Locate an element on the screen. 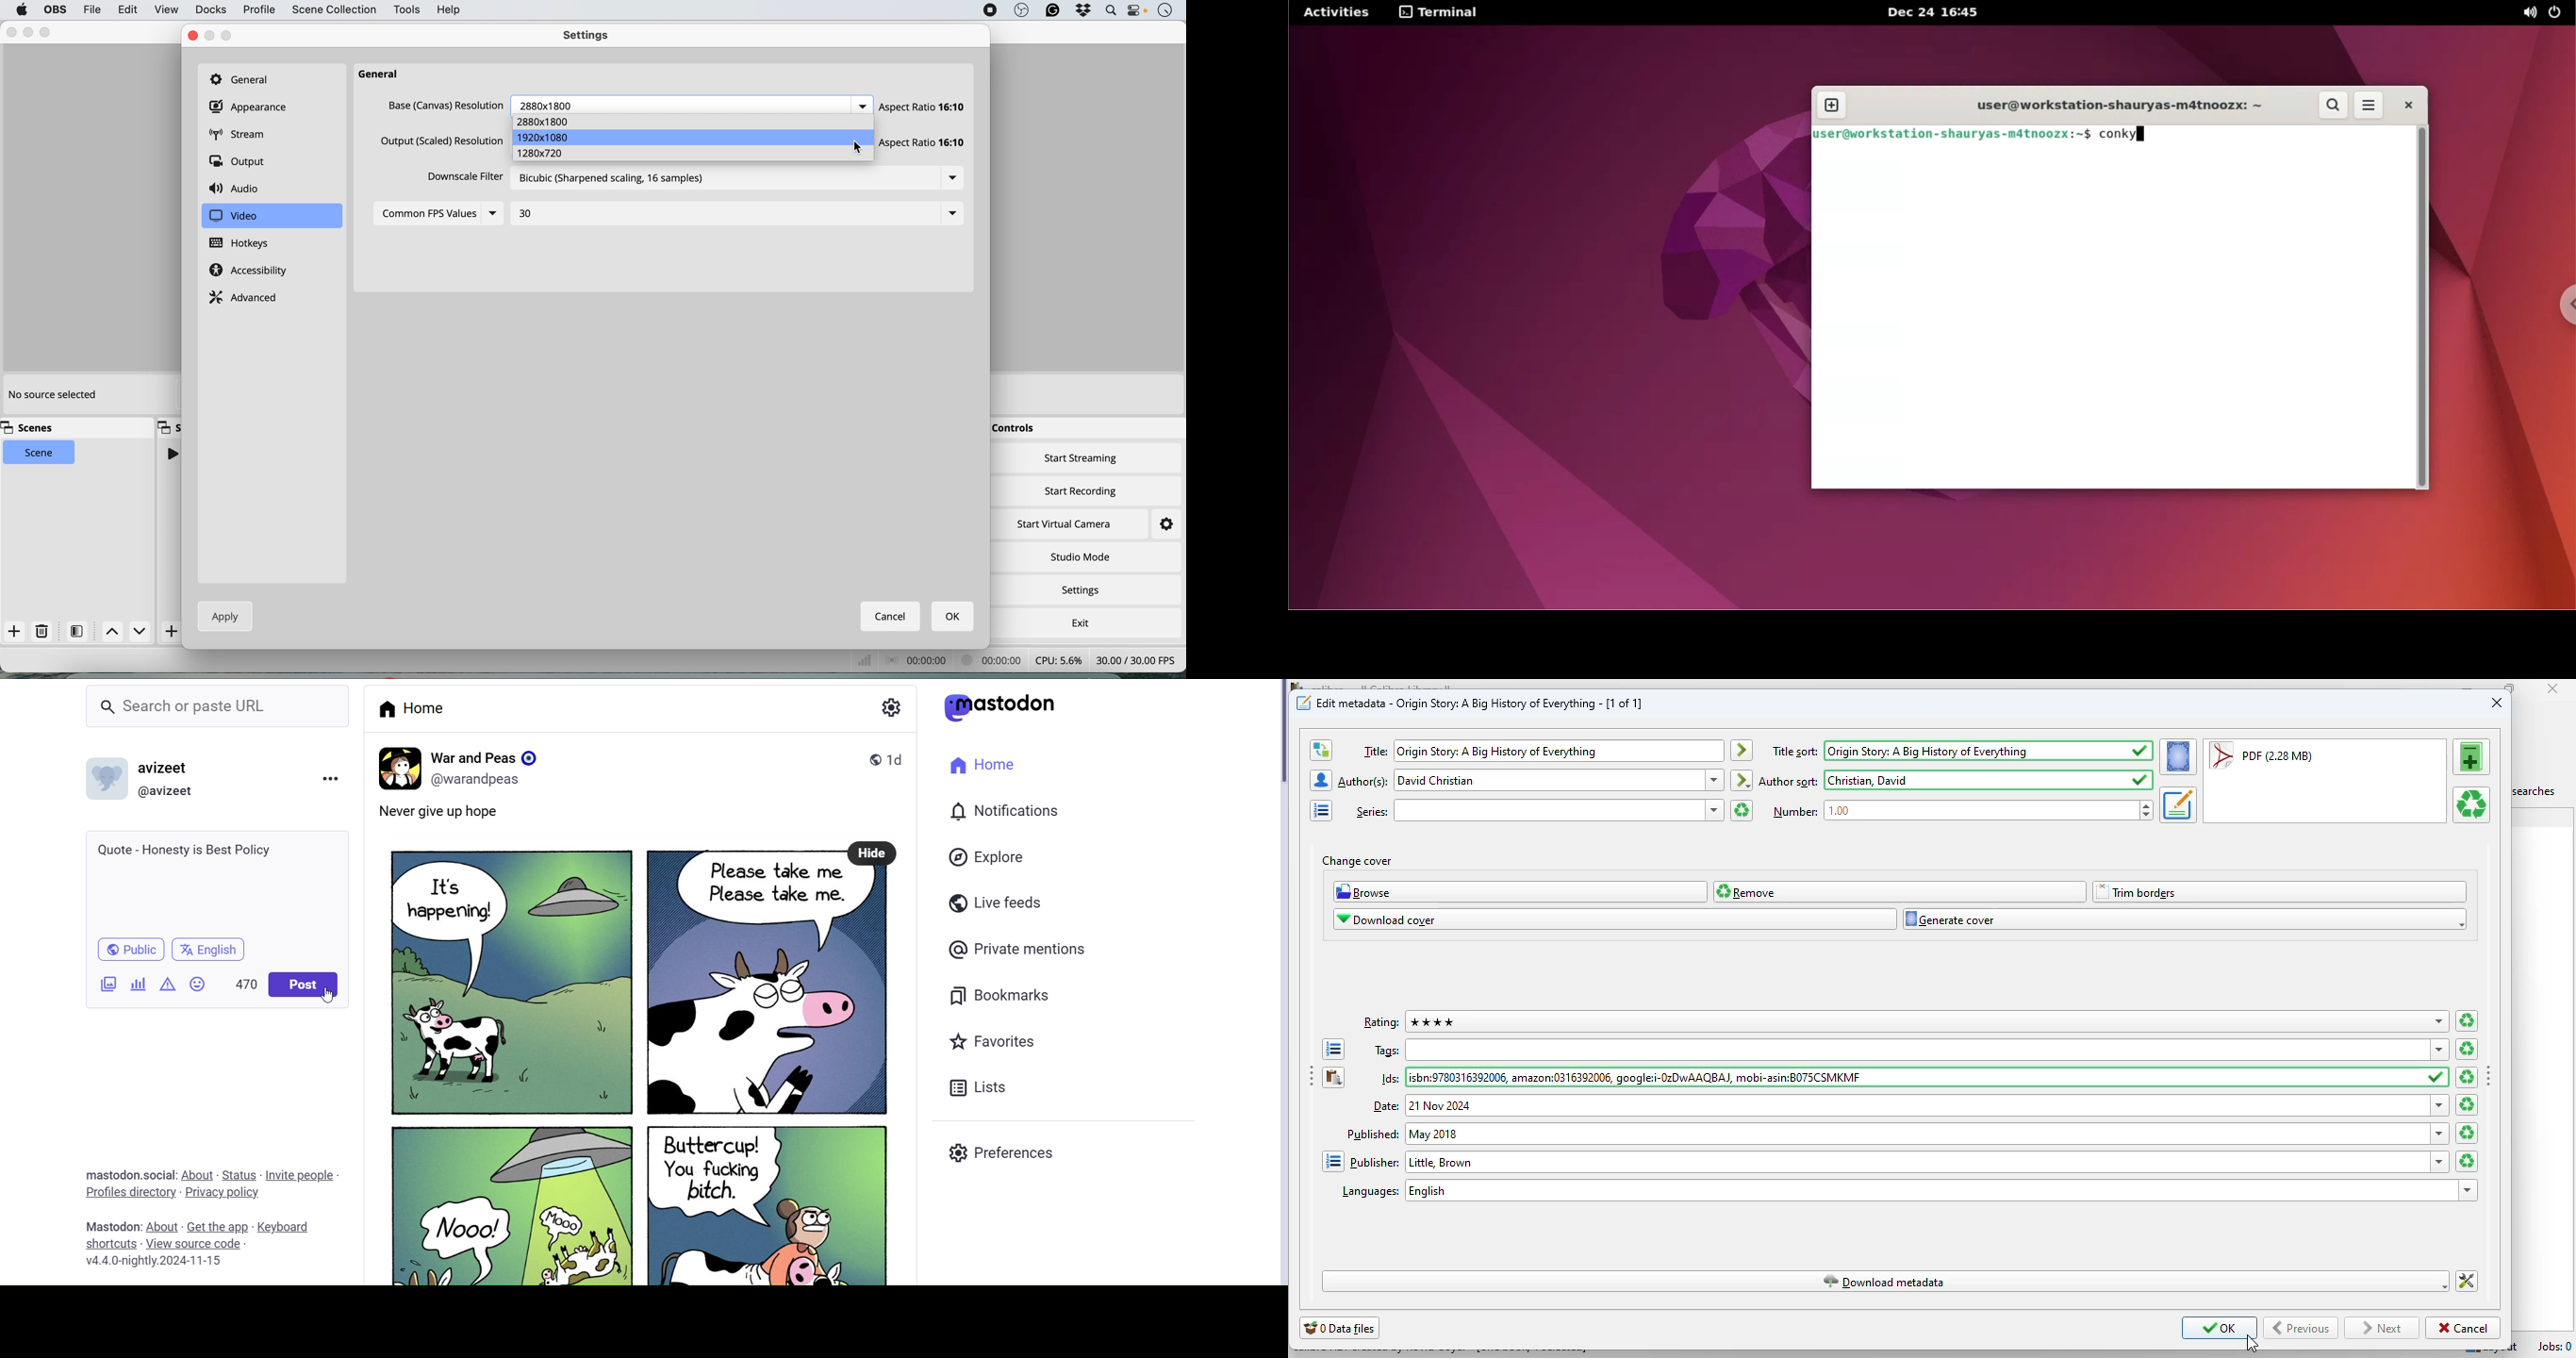  2880 x 1800 is located at coordinates (547, 120).